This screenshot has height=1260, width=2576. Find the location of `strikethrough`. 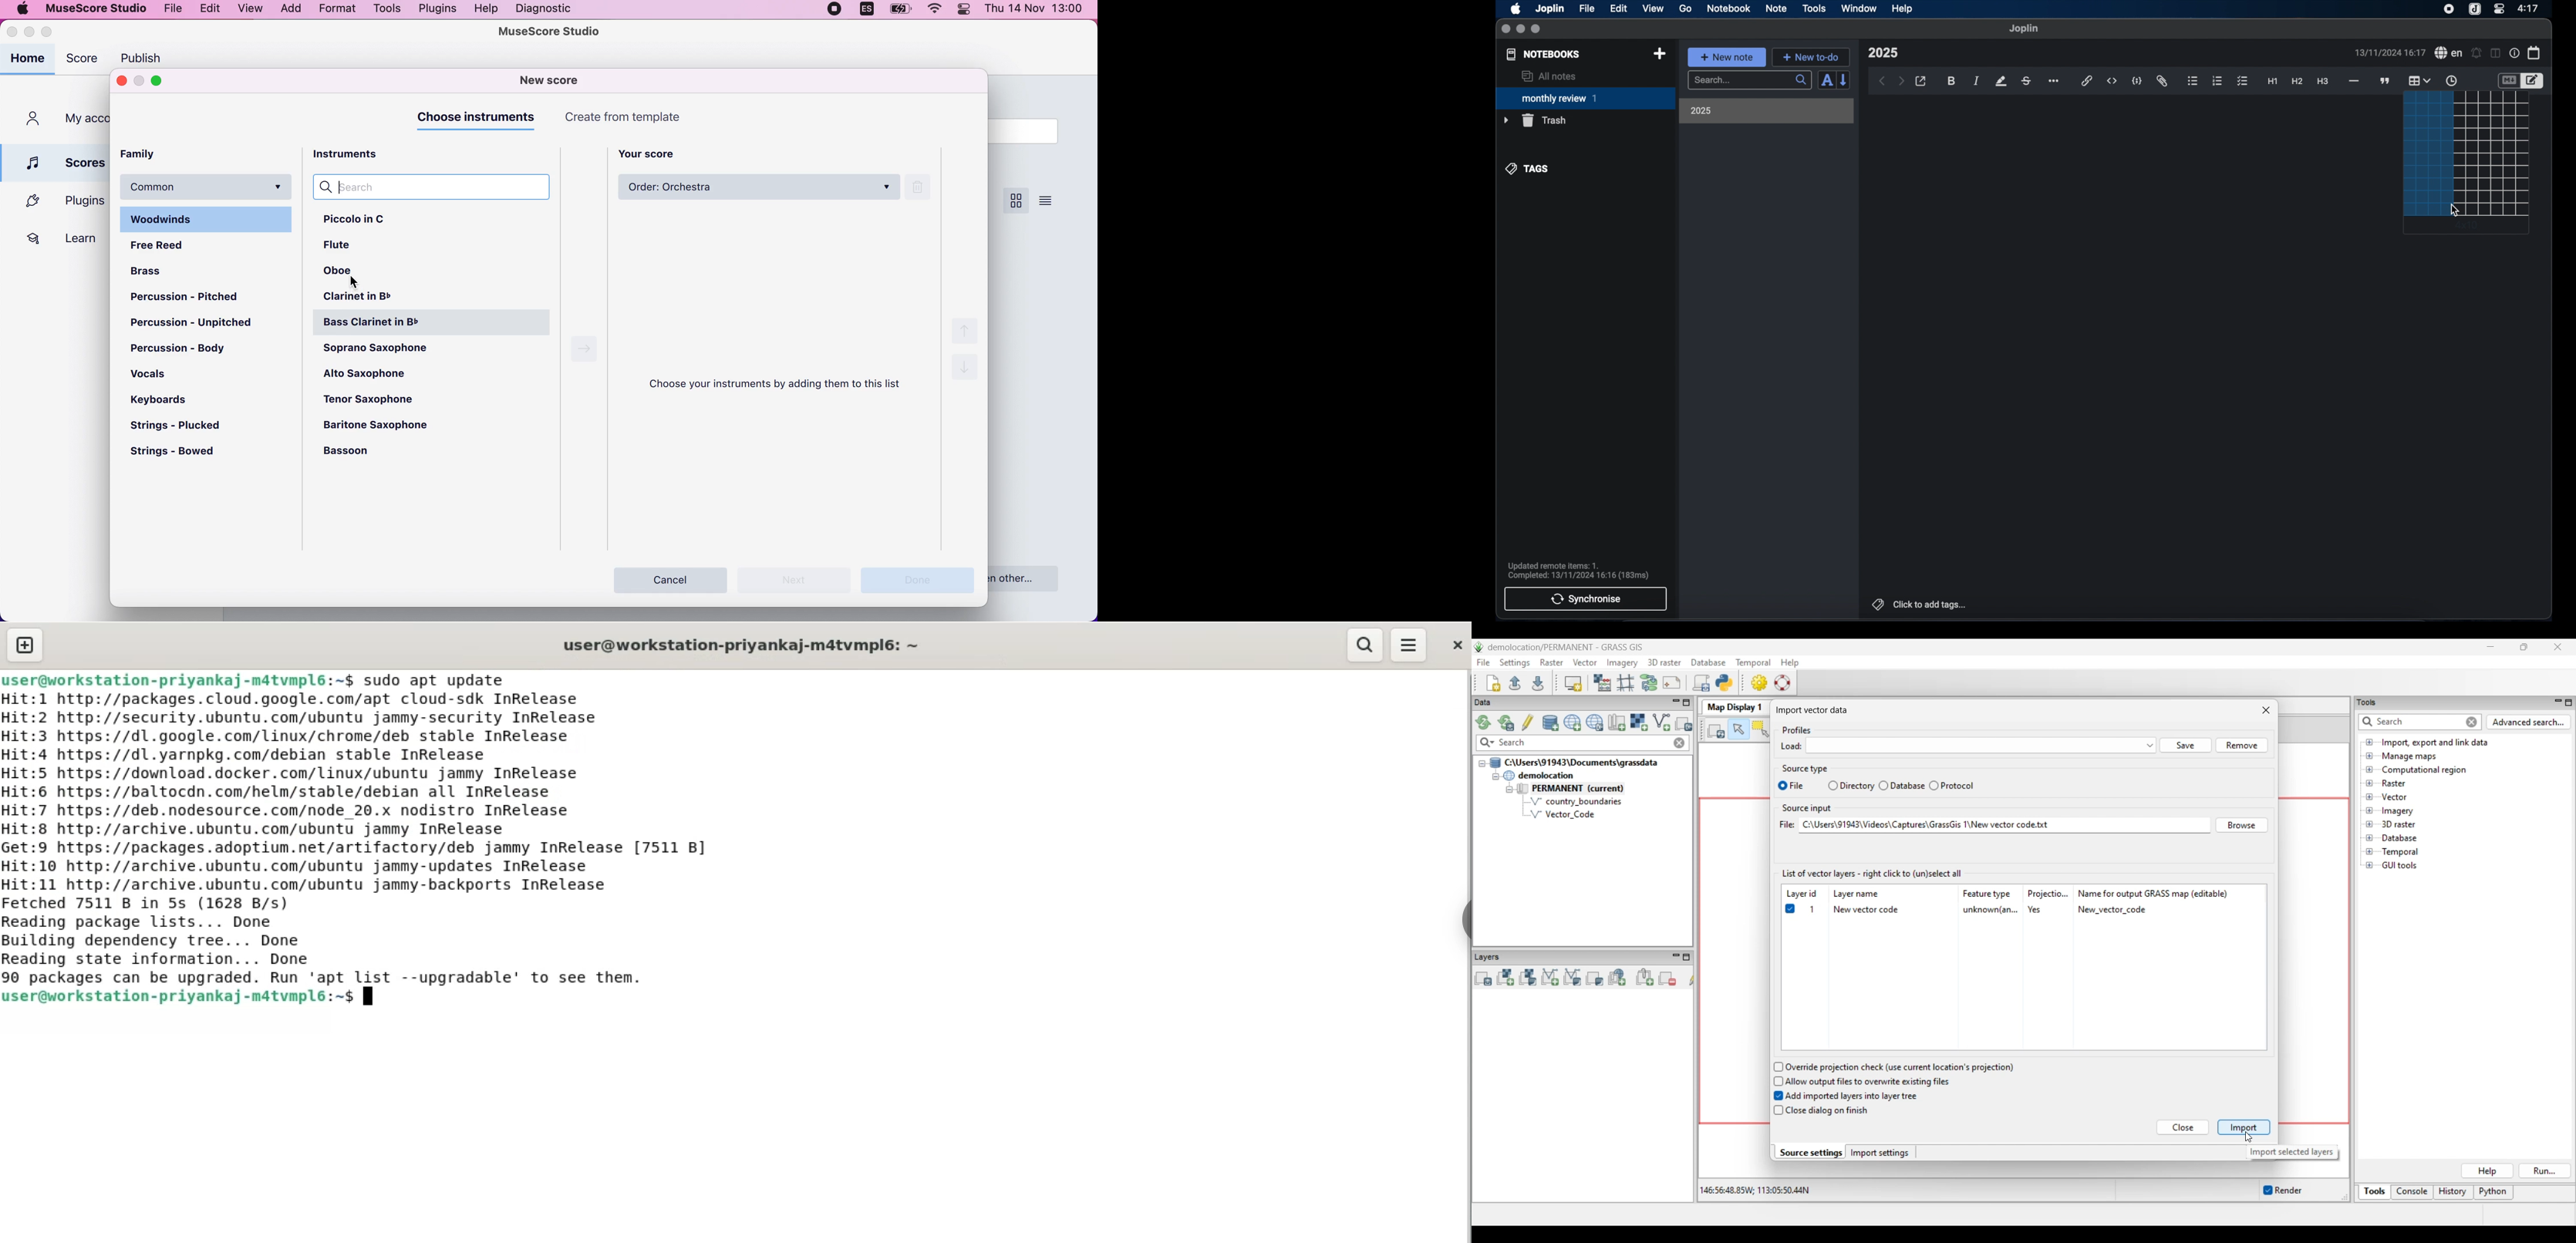

strikethrough is located at coordinates (2026, 81).